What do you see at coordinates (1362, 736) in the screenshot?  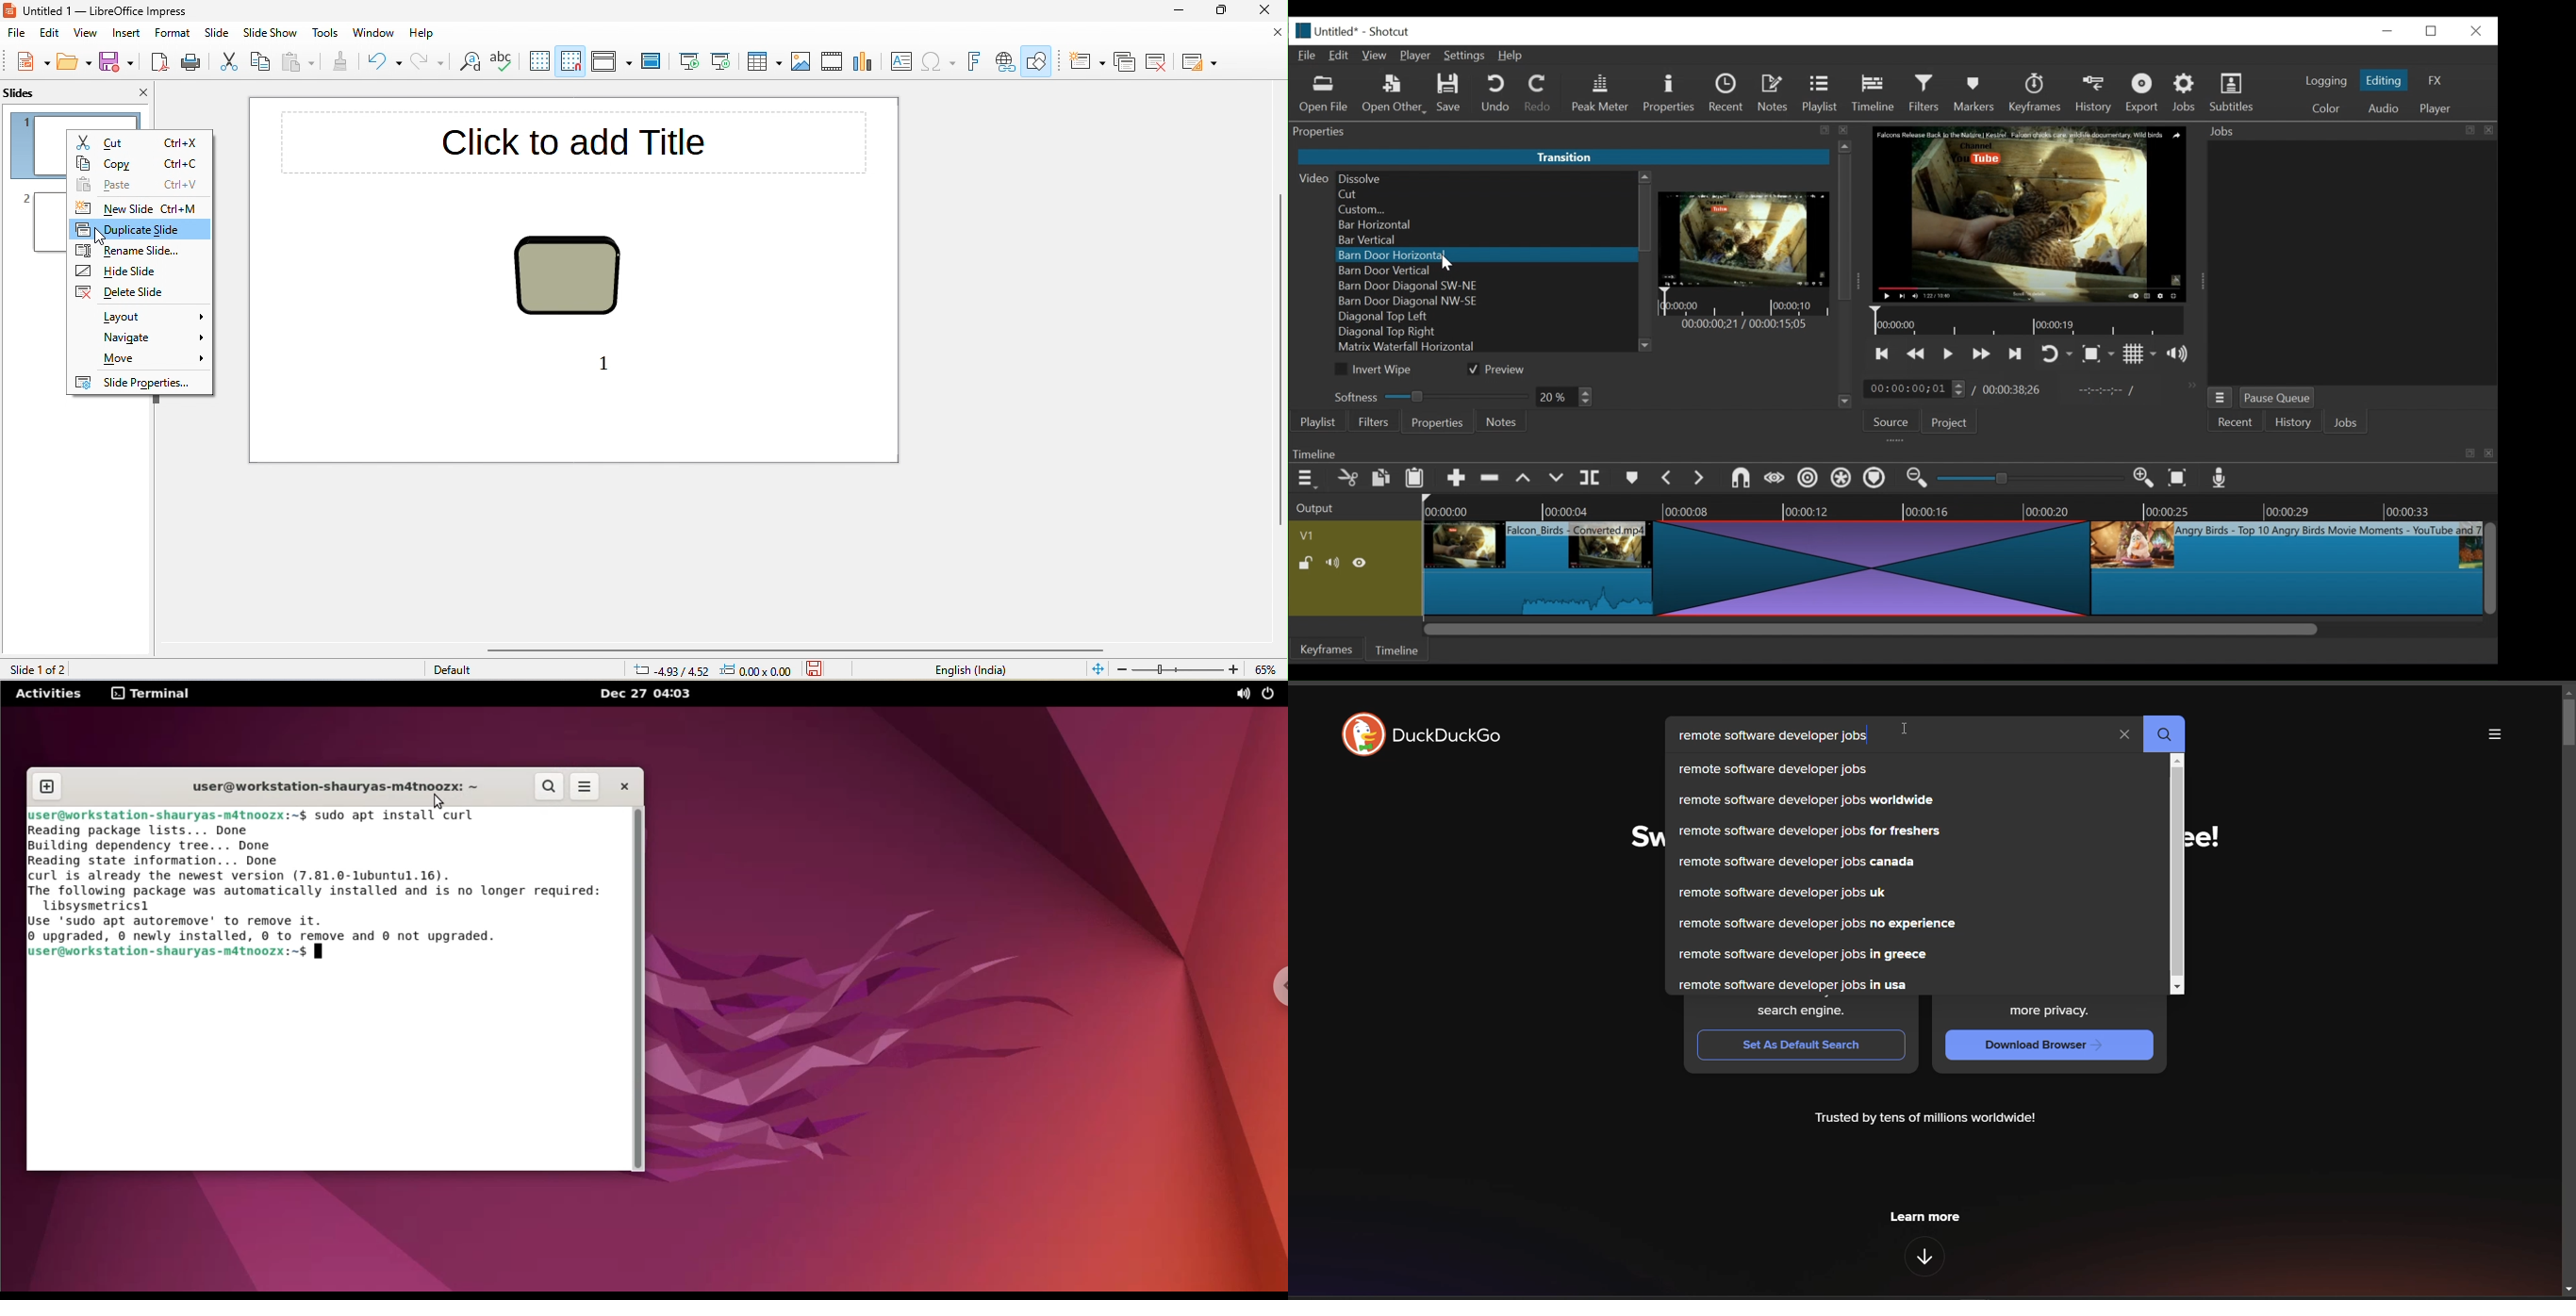 I see `DuckDuckGo Logo` at bounding box center [1362, 736].